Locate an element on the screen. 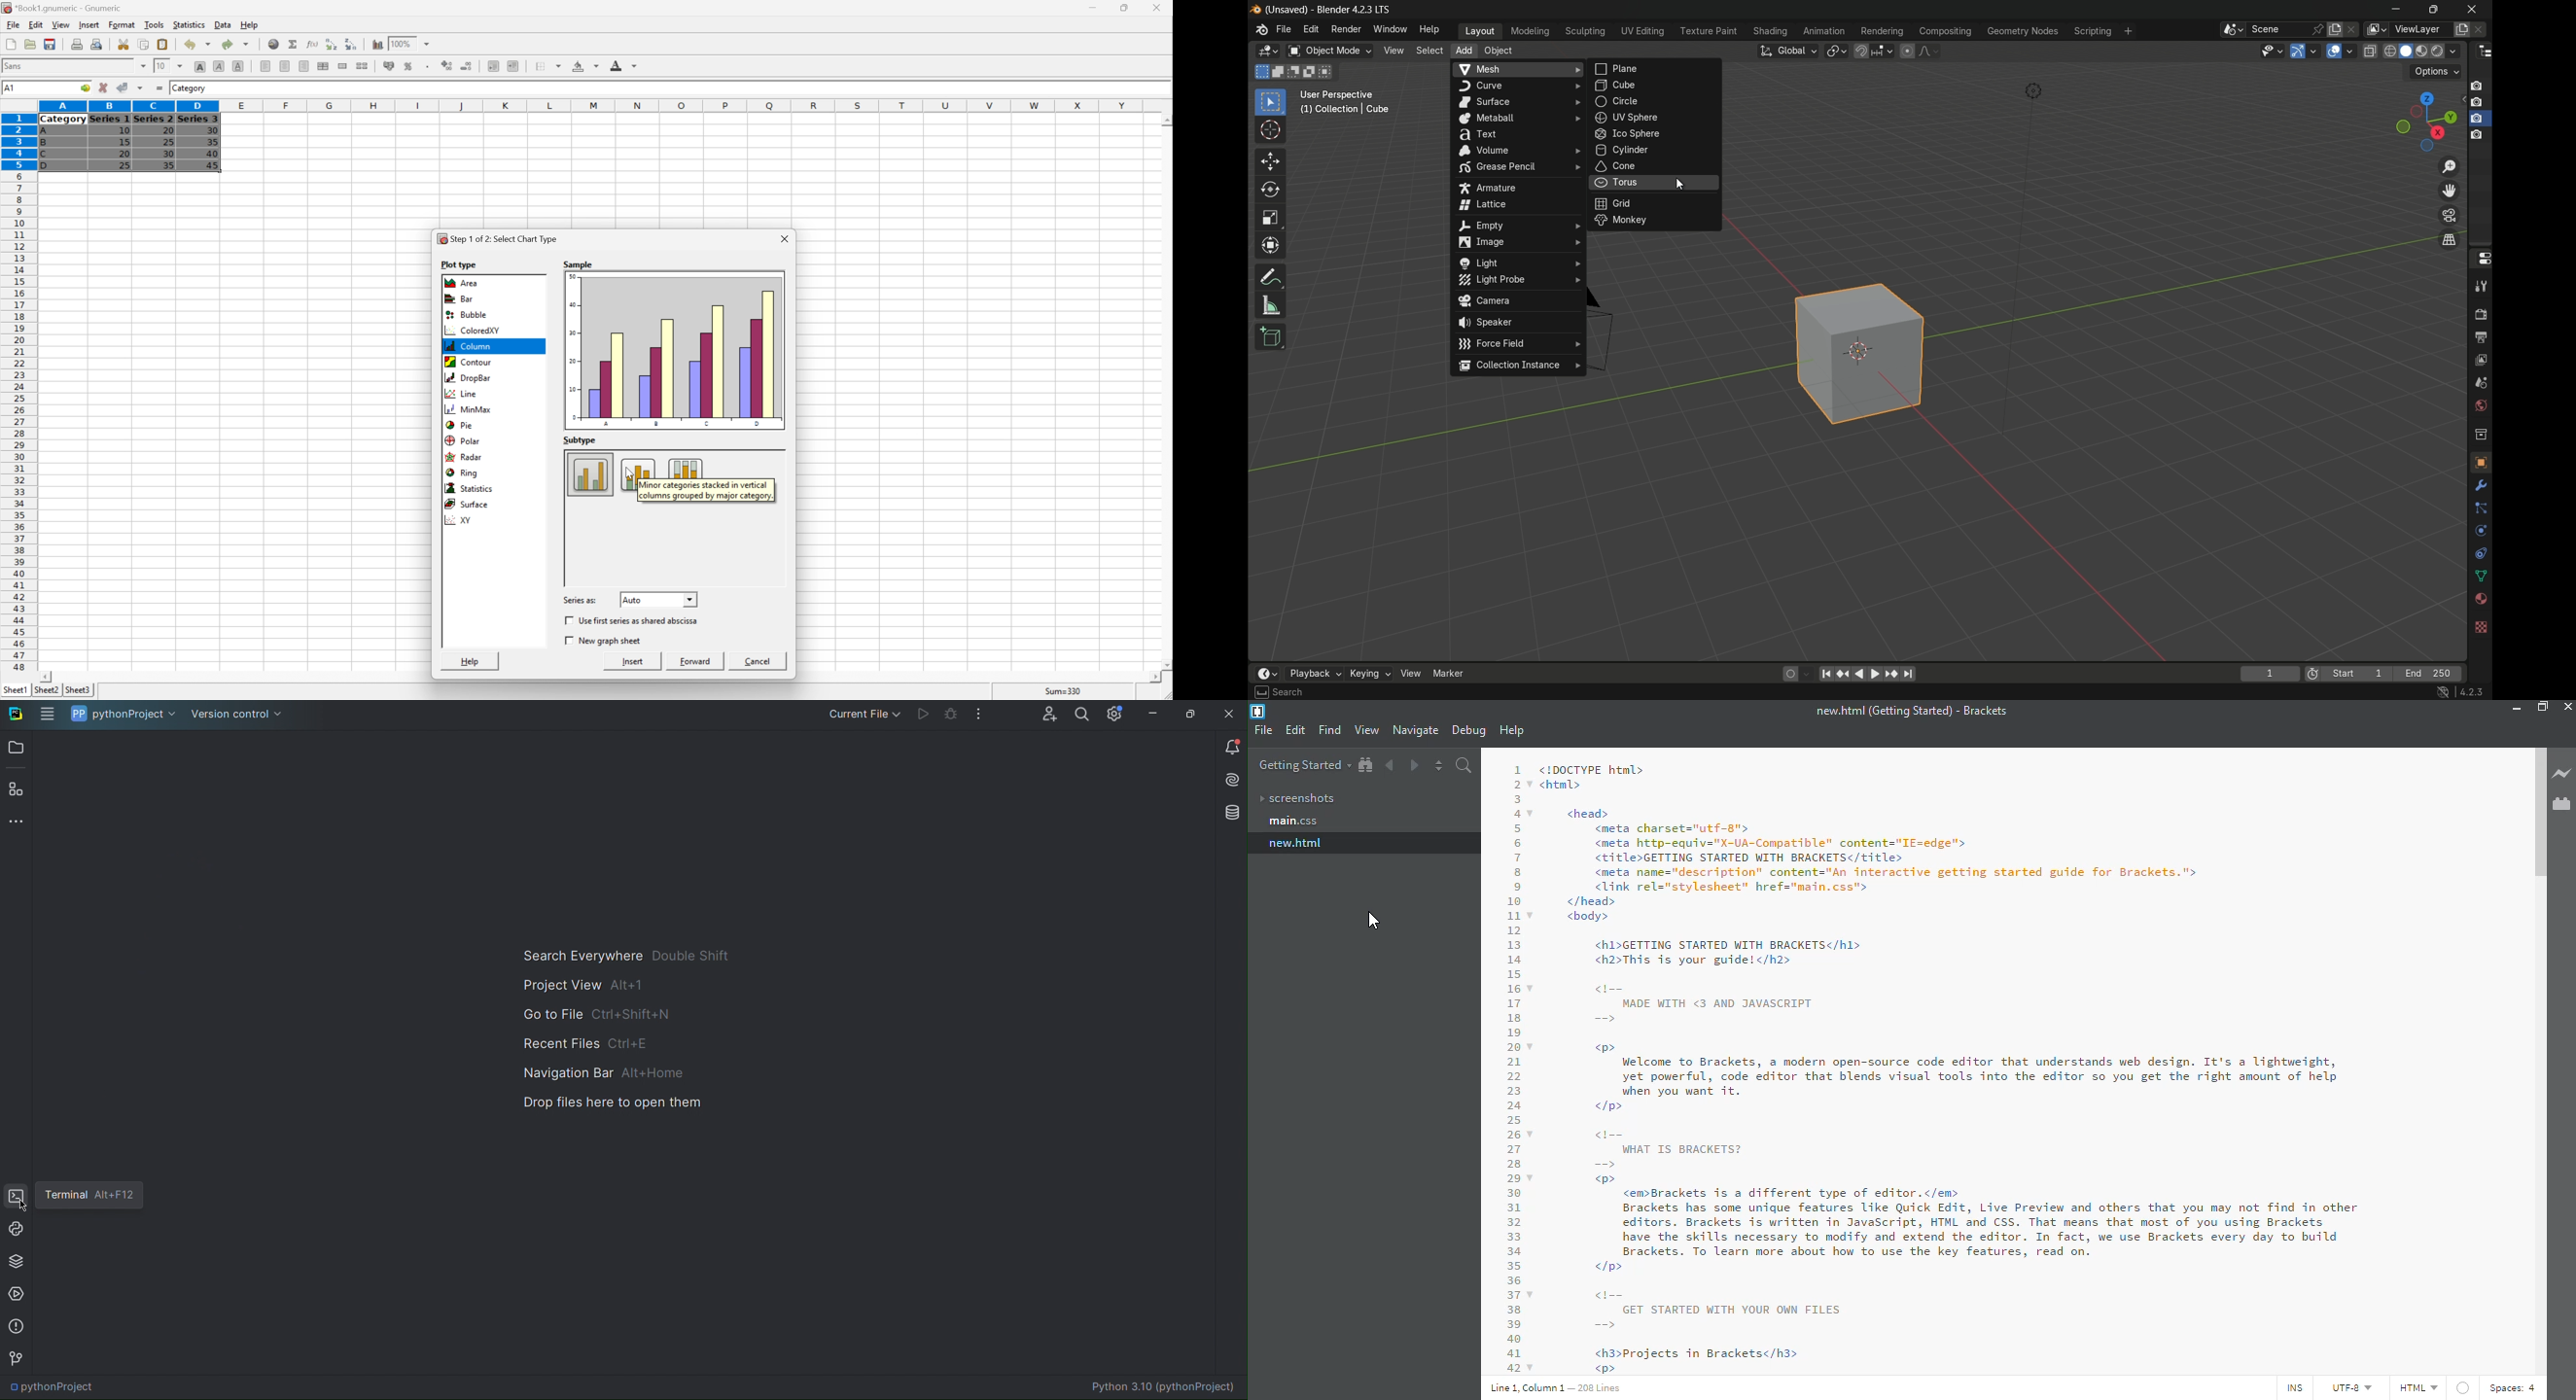 This screenshot has height=1400, width=2576. ico sphere is located at coordinates (1655, 134).